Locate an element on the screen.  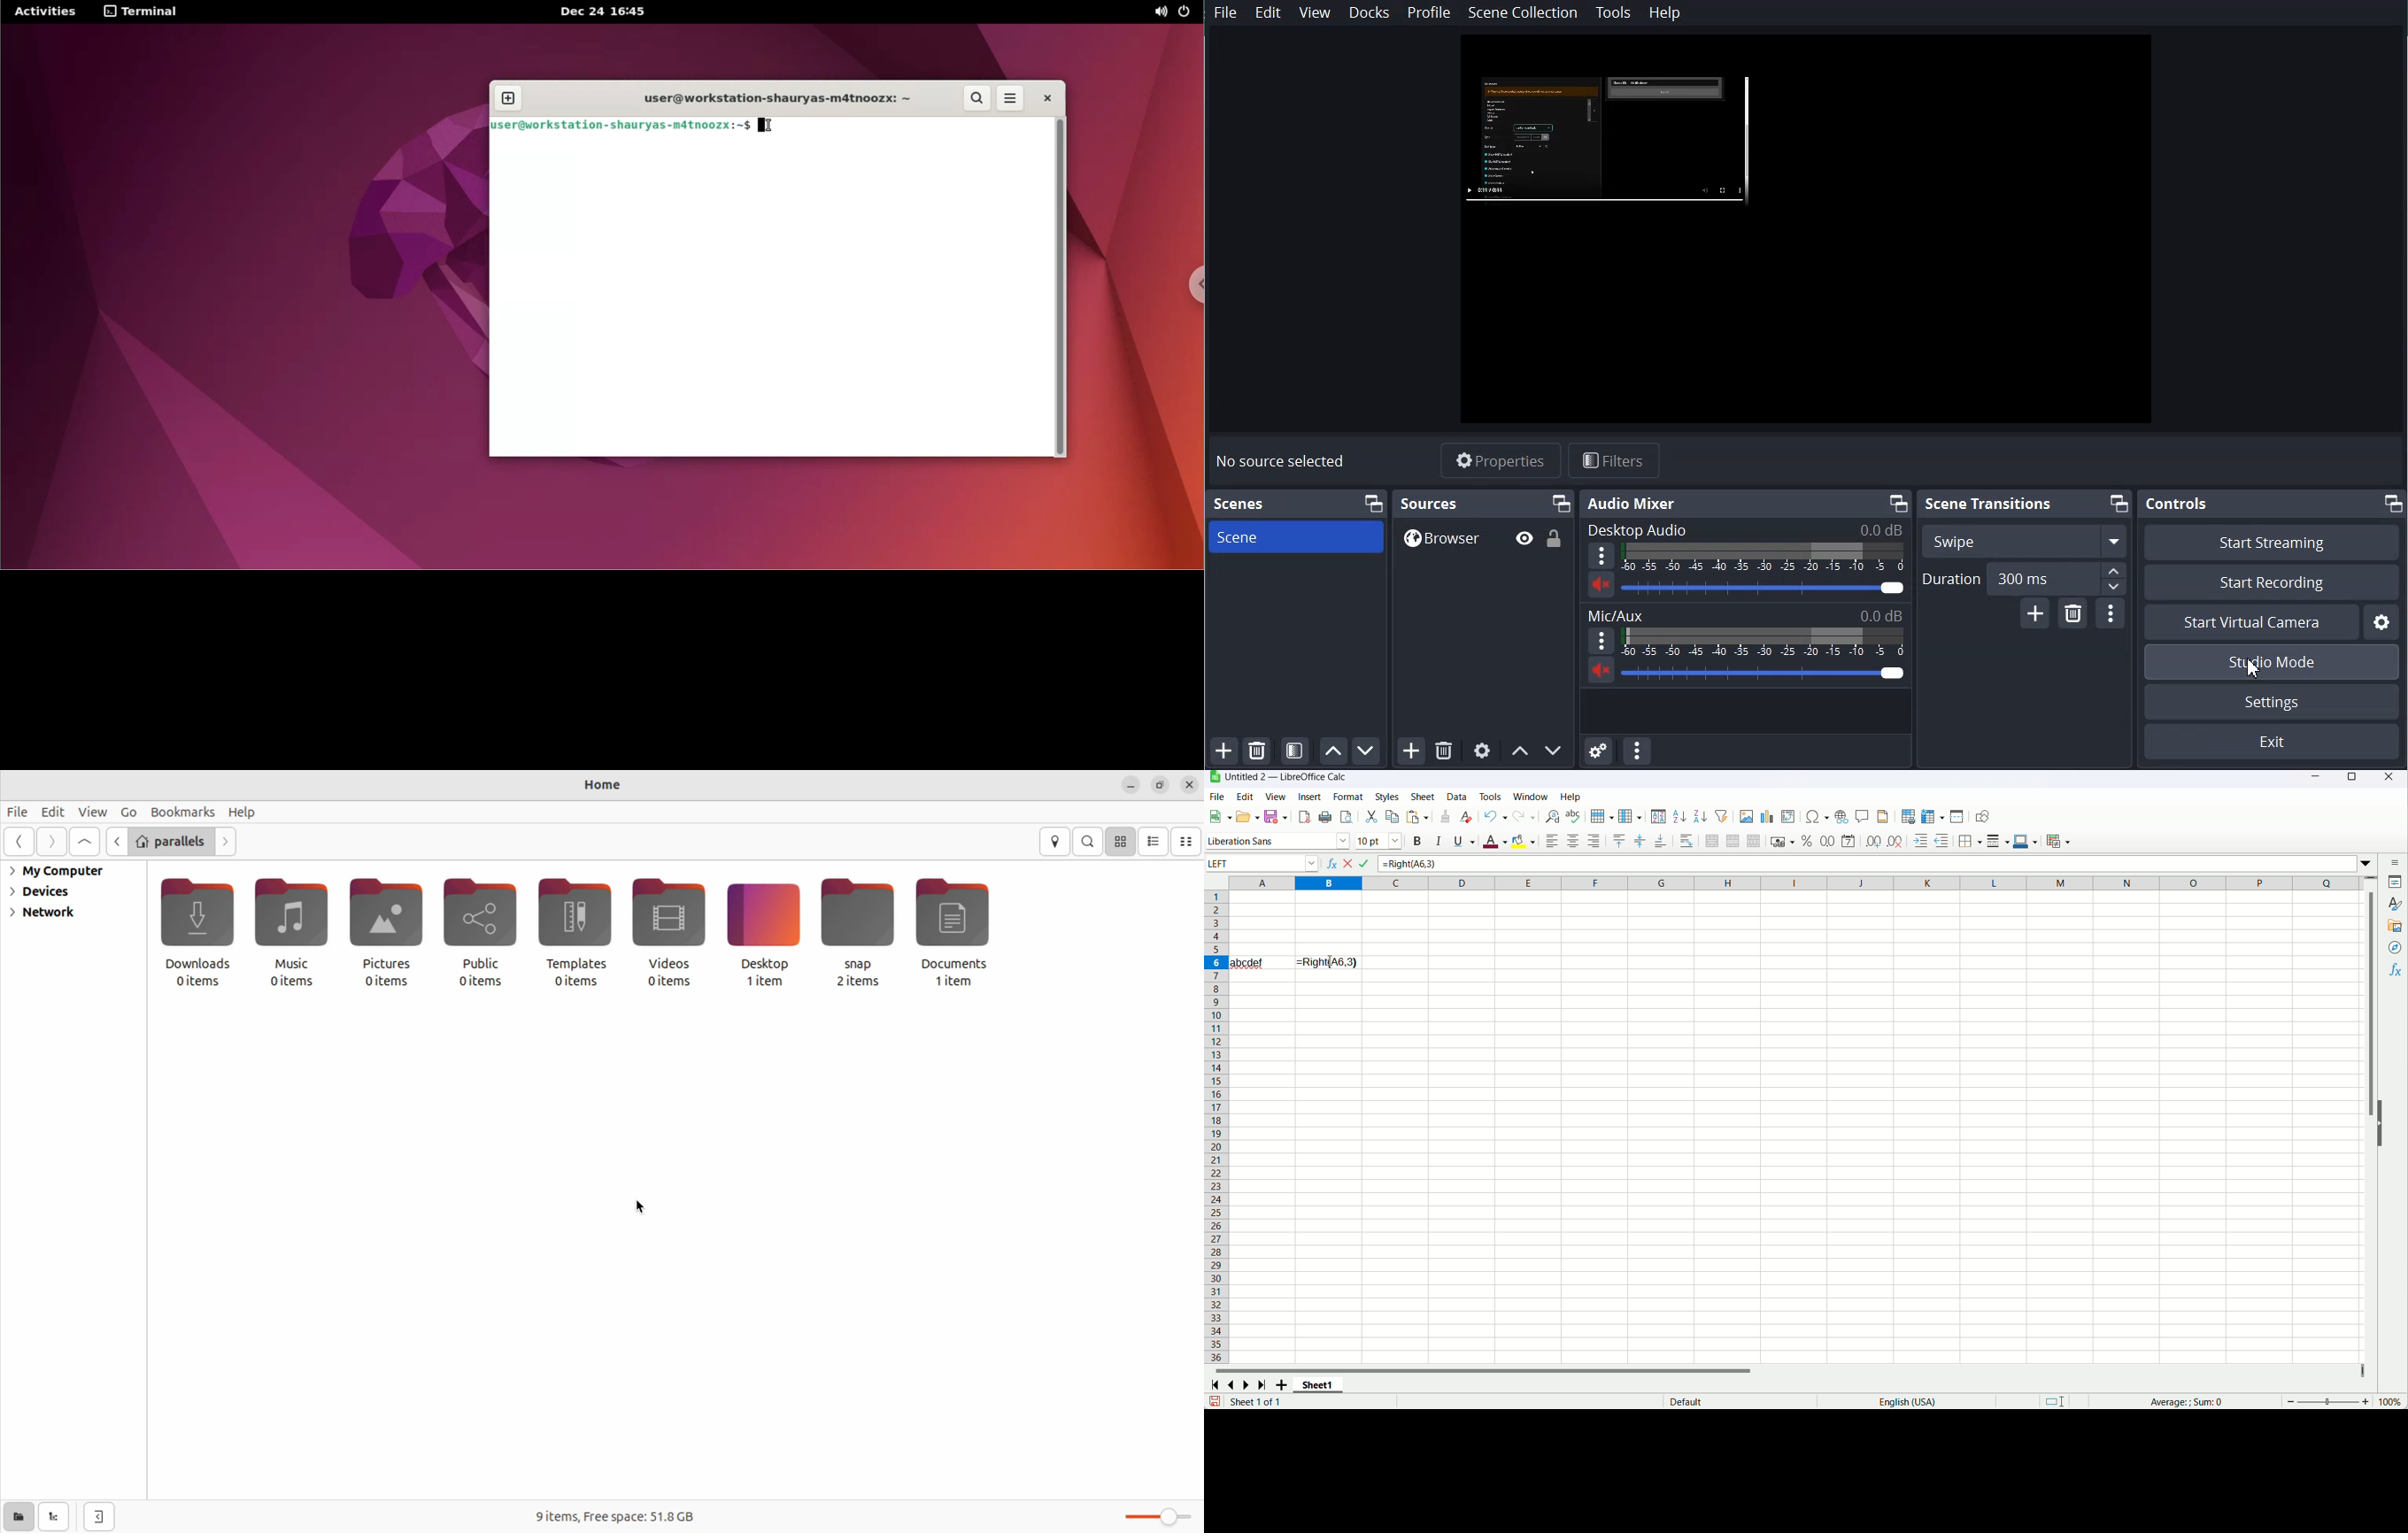
Cursor is located at coordinates (1330, 963).